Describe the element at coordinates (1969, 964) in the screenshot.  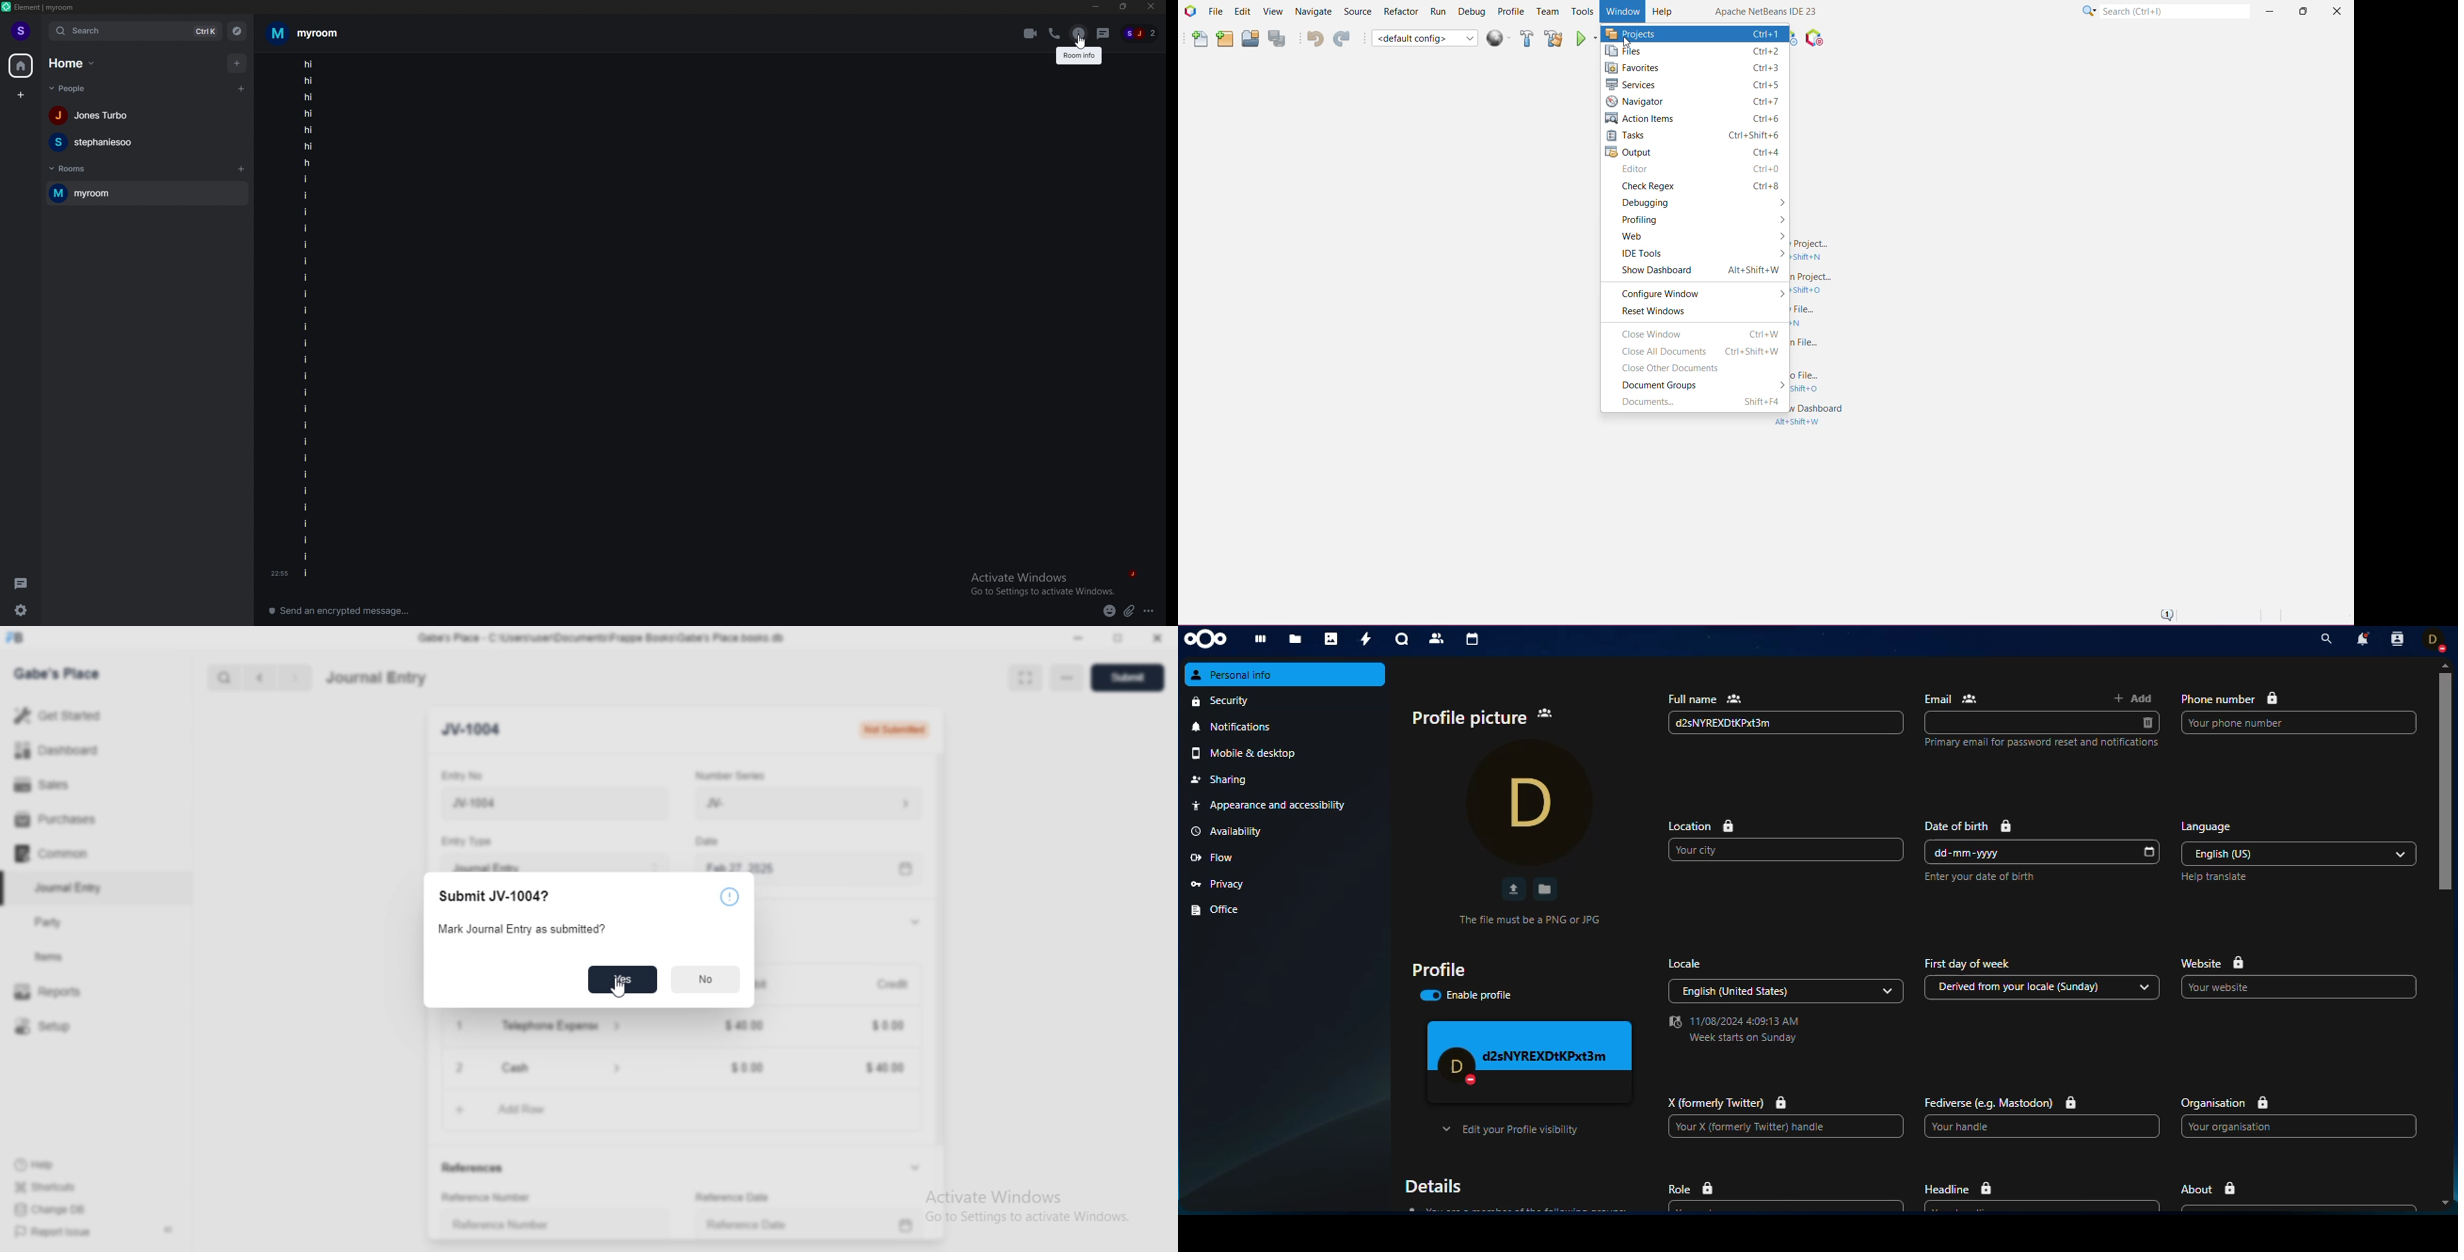
I see `First day of week` at that location.